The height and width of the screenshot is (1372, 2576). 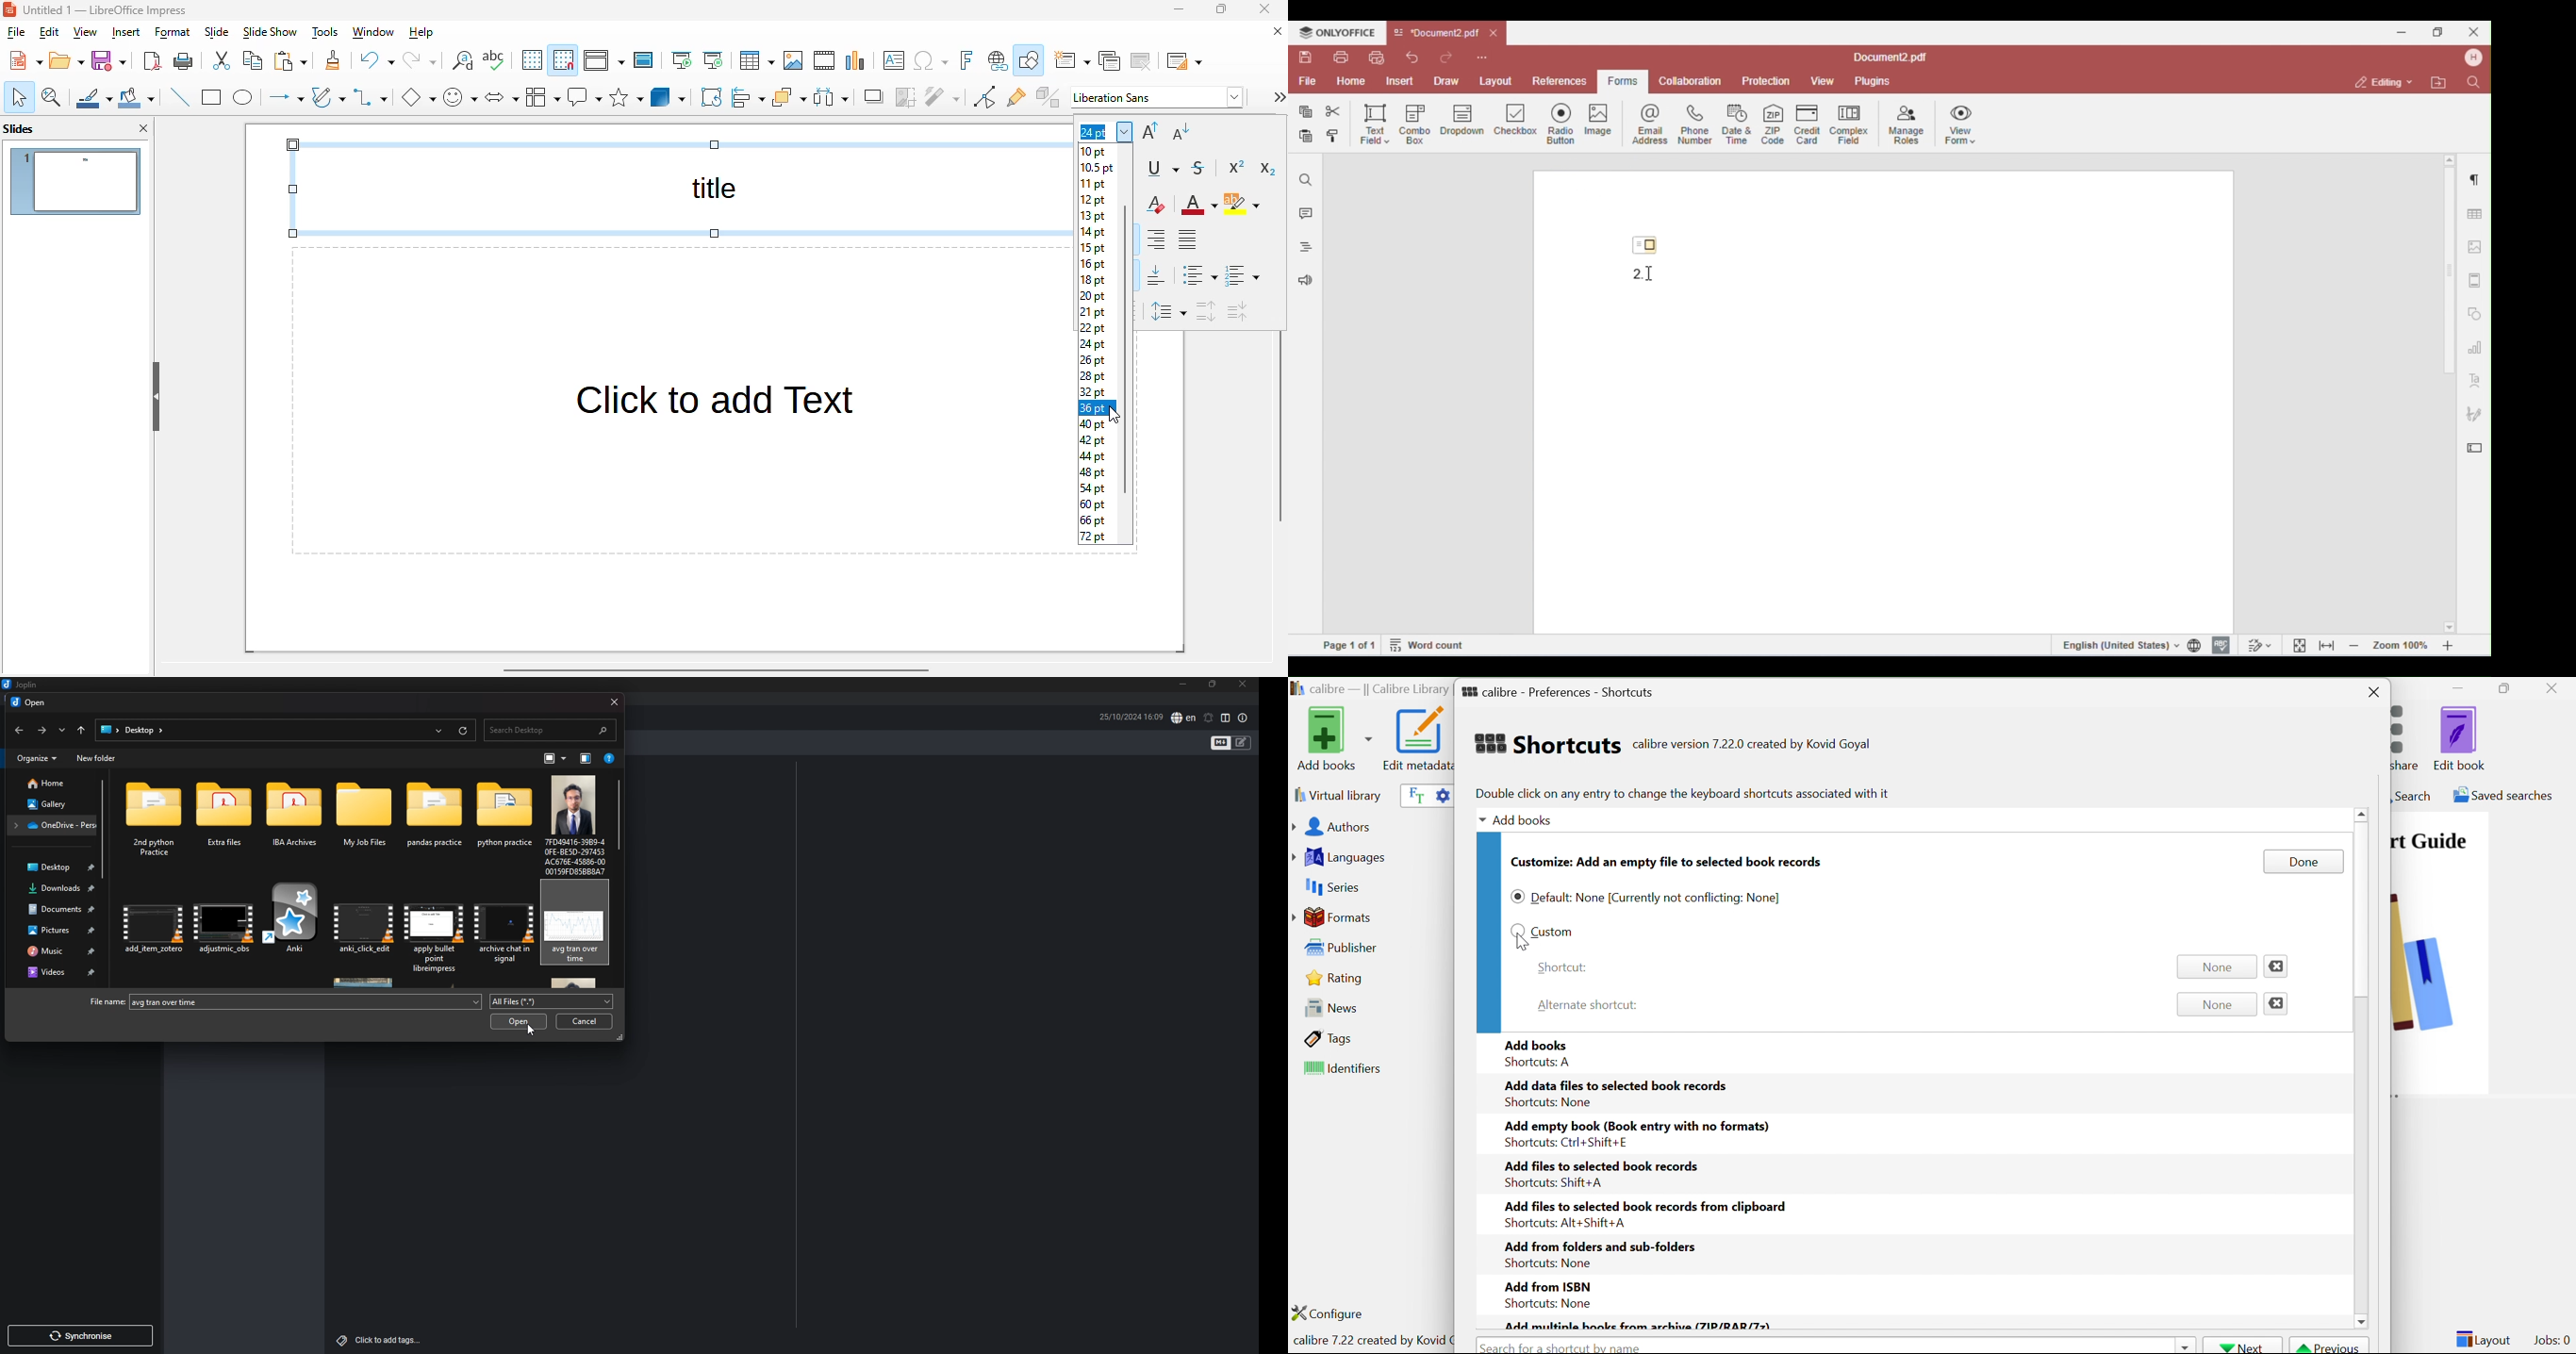 What do you see at coordinates (57, 971) in the screenshot?
I see `videos` at bounding box center [57, 971].